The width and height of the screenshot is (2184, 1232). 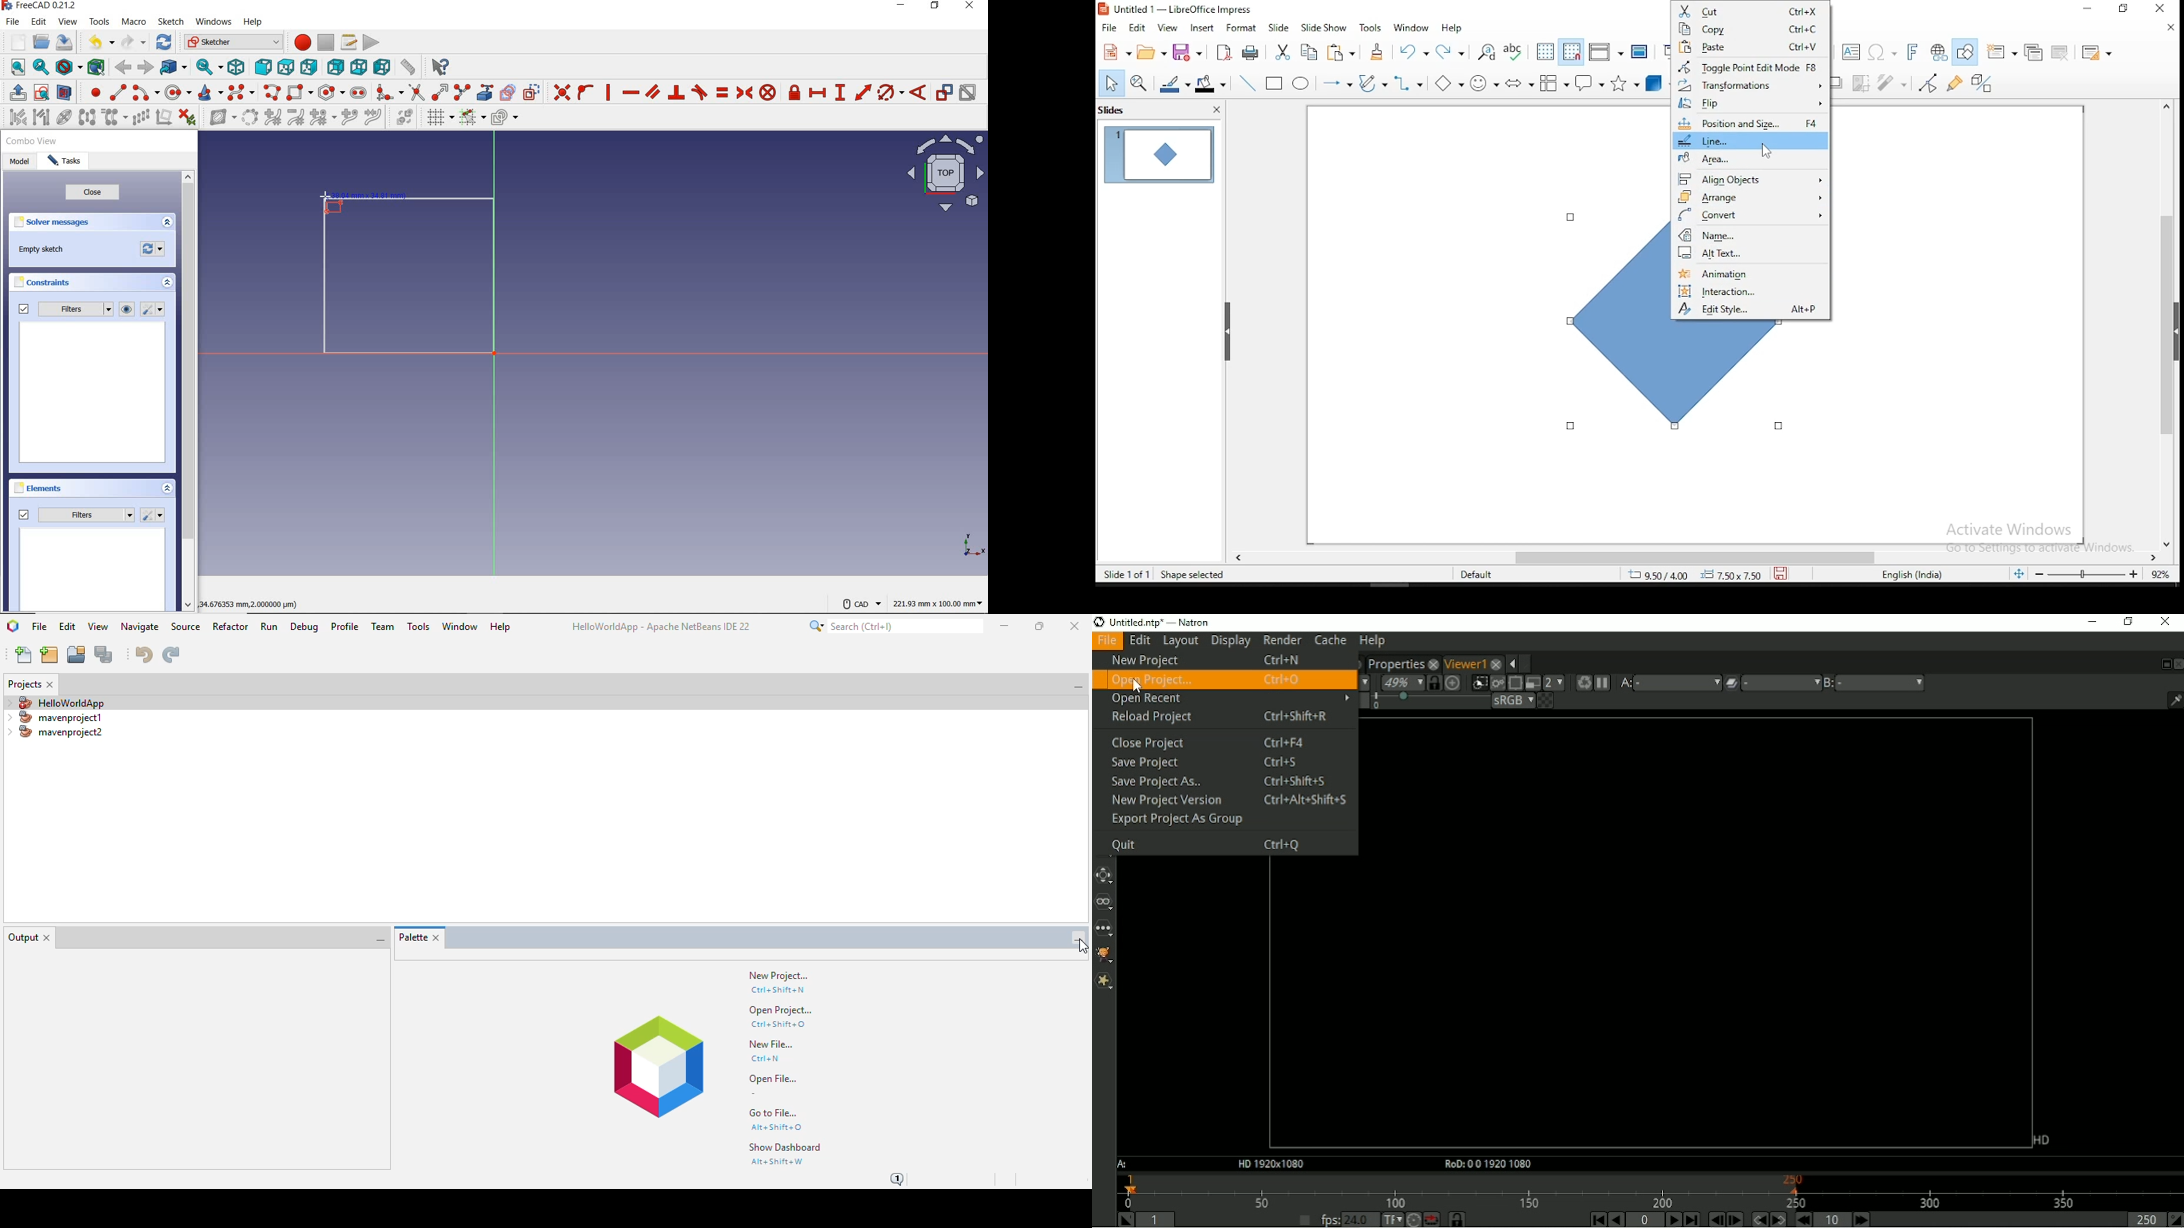 I want to click on isometric, so click(x=238, y=67).